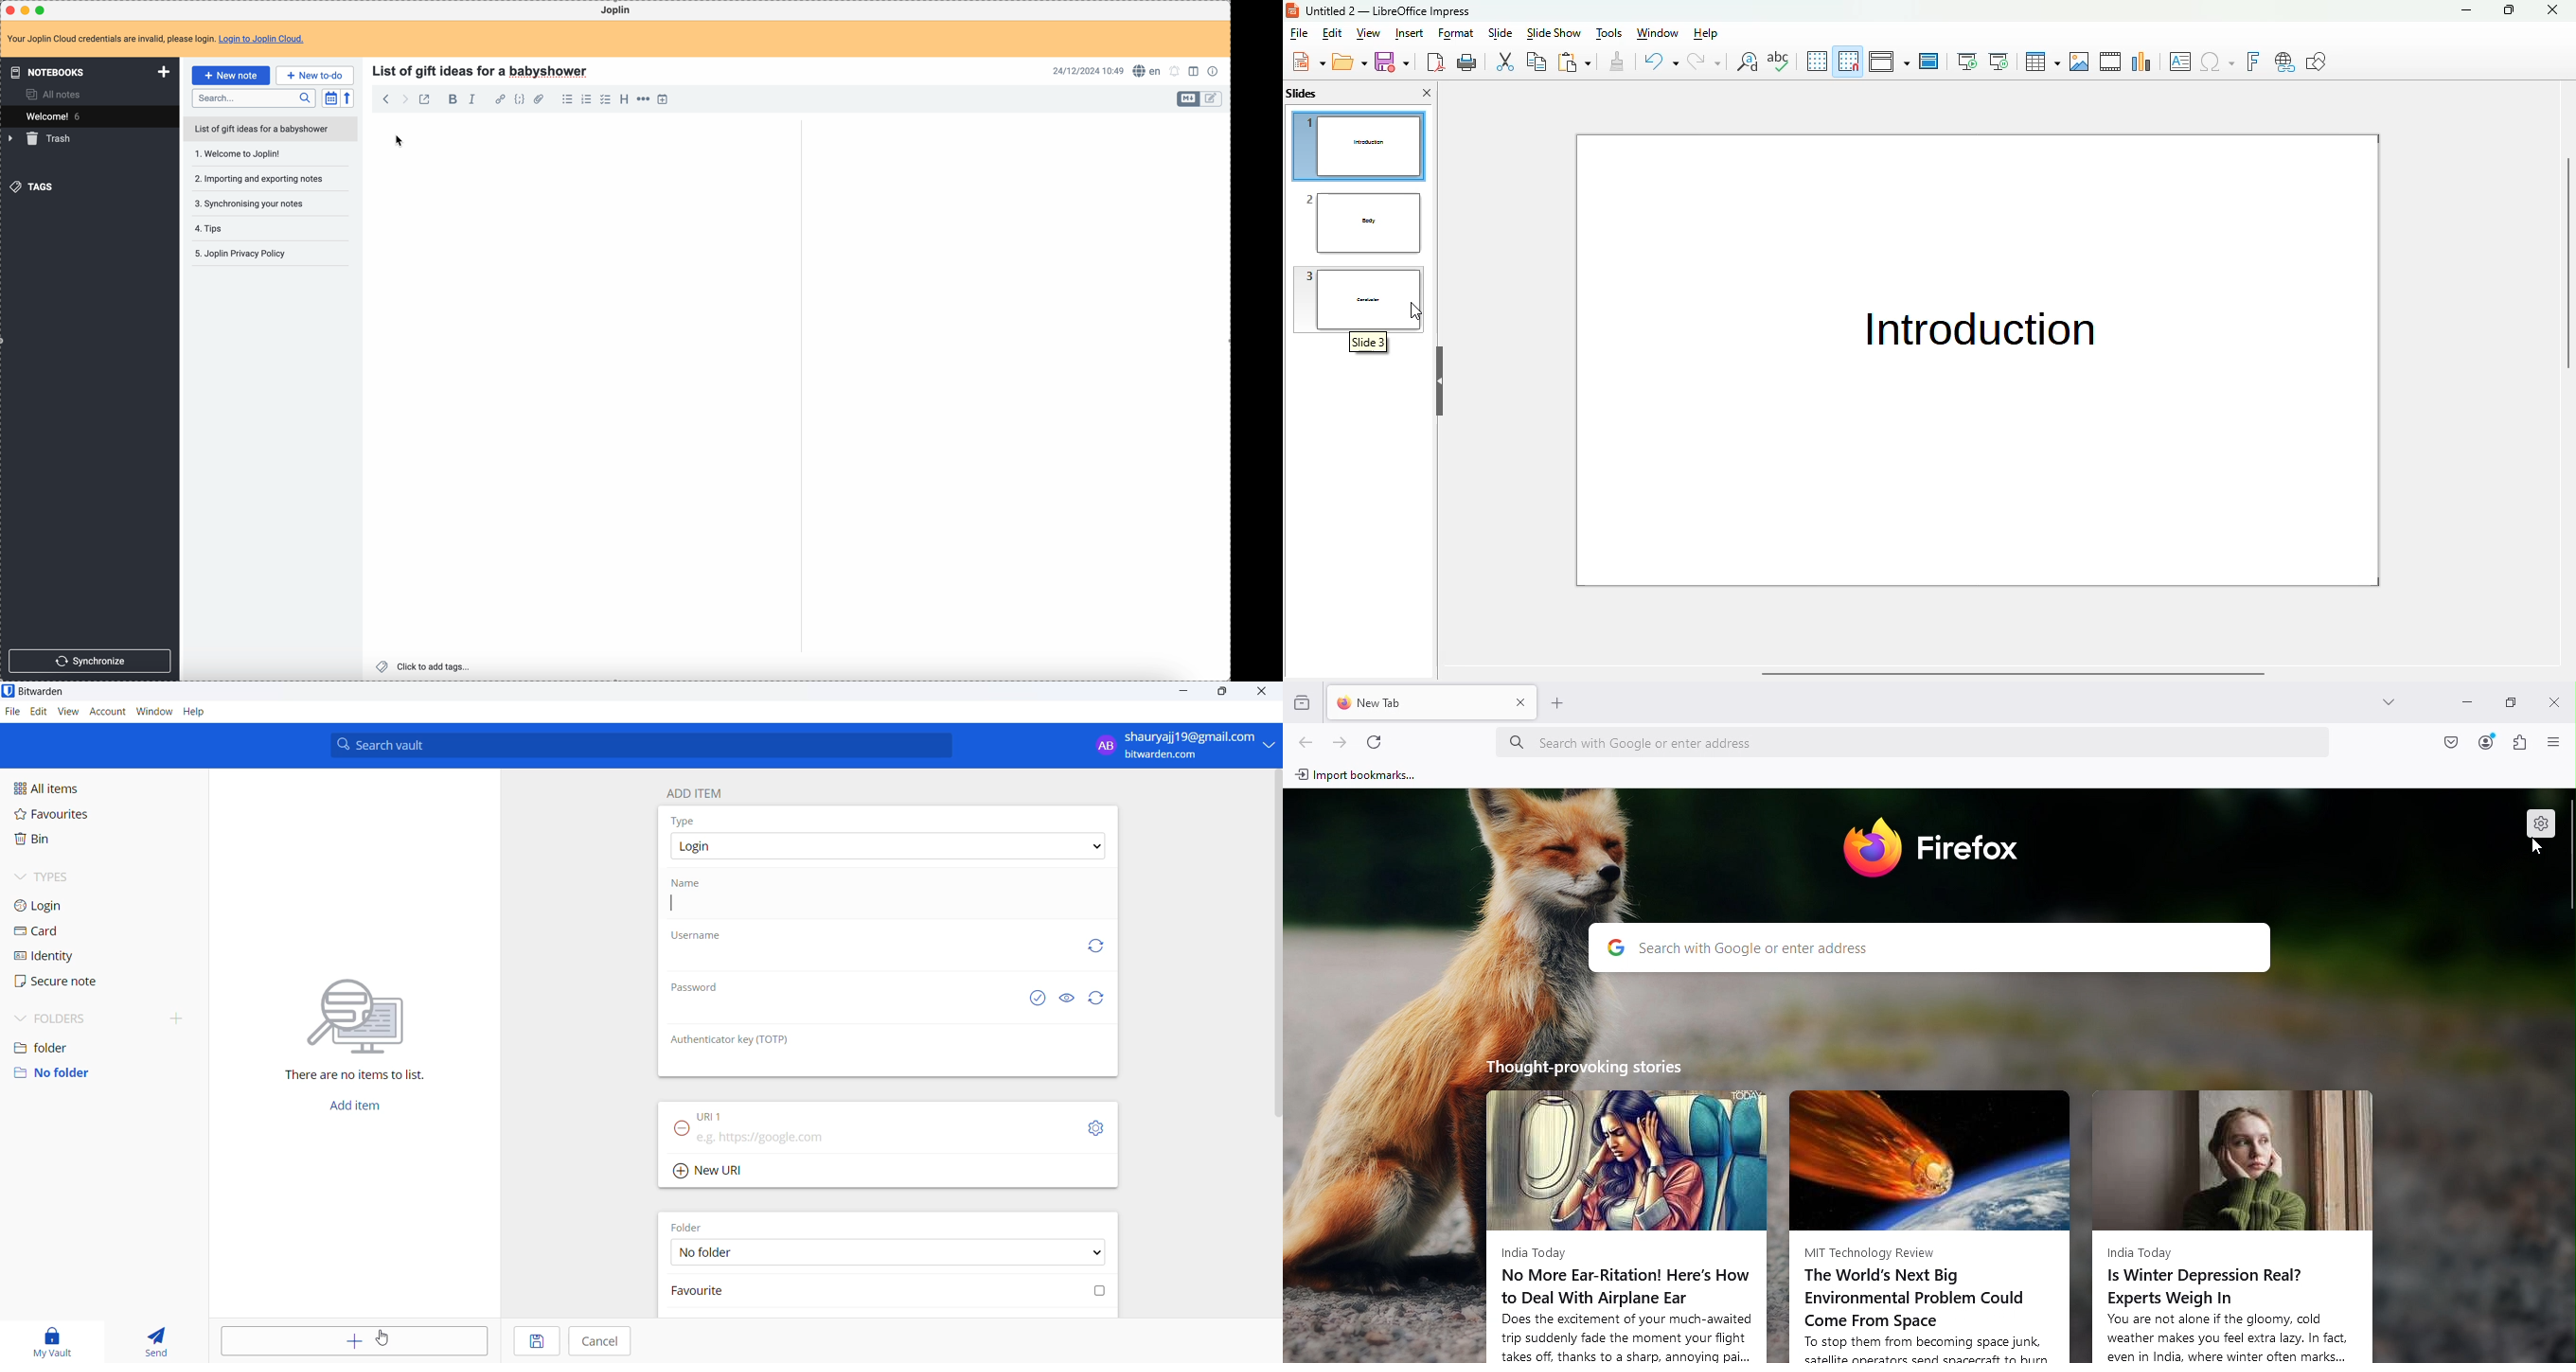  What do you see at coordinates (55, 94) in the screenshot?
I see `all notes` at bounding box center [55, 94].